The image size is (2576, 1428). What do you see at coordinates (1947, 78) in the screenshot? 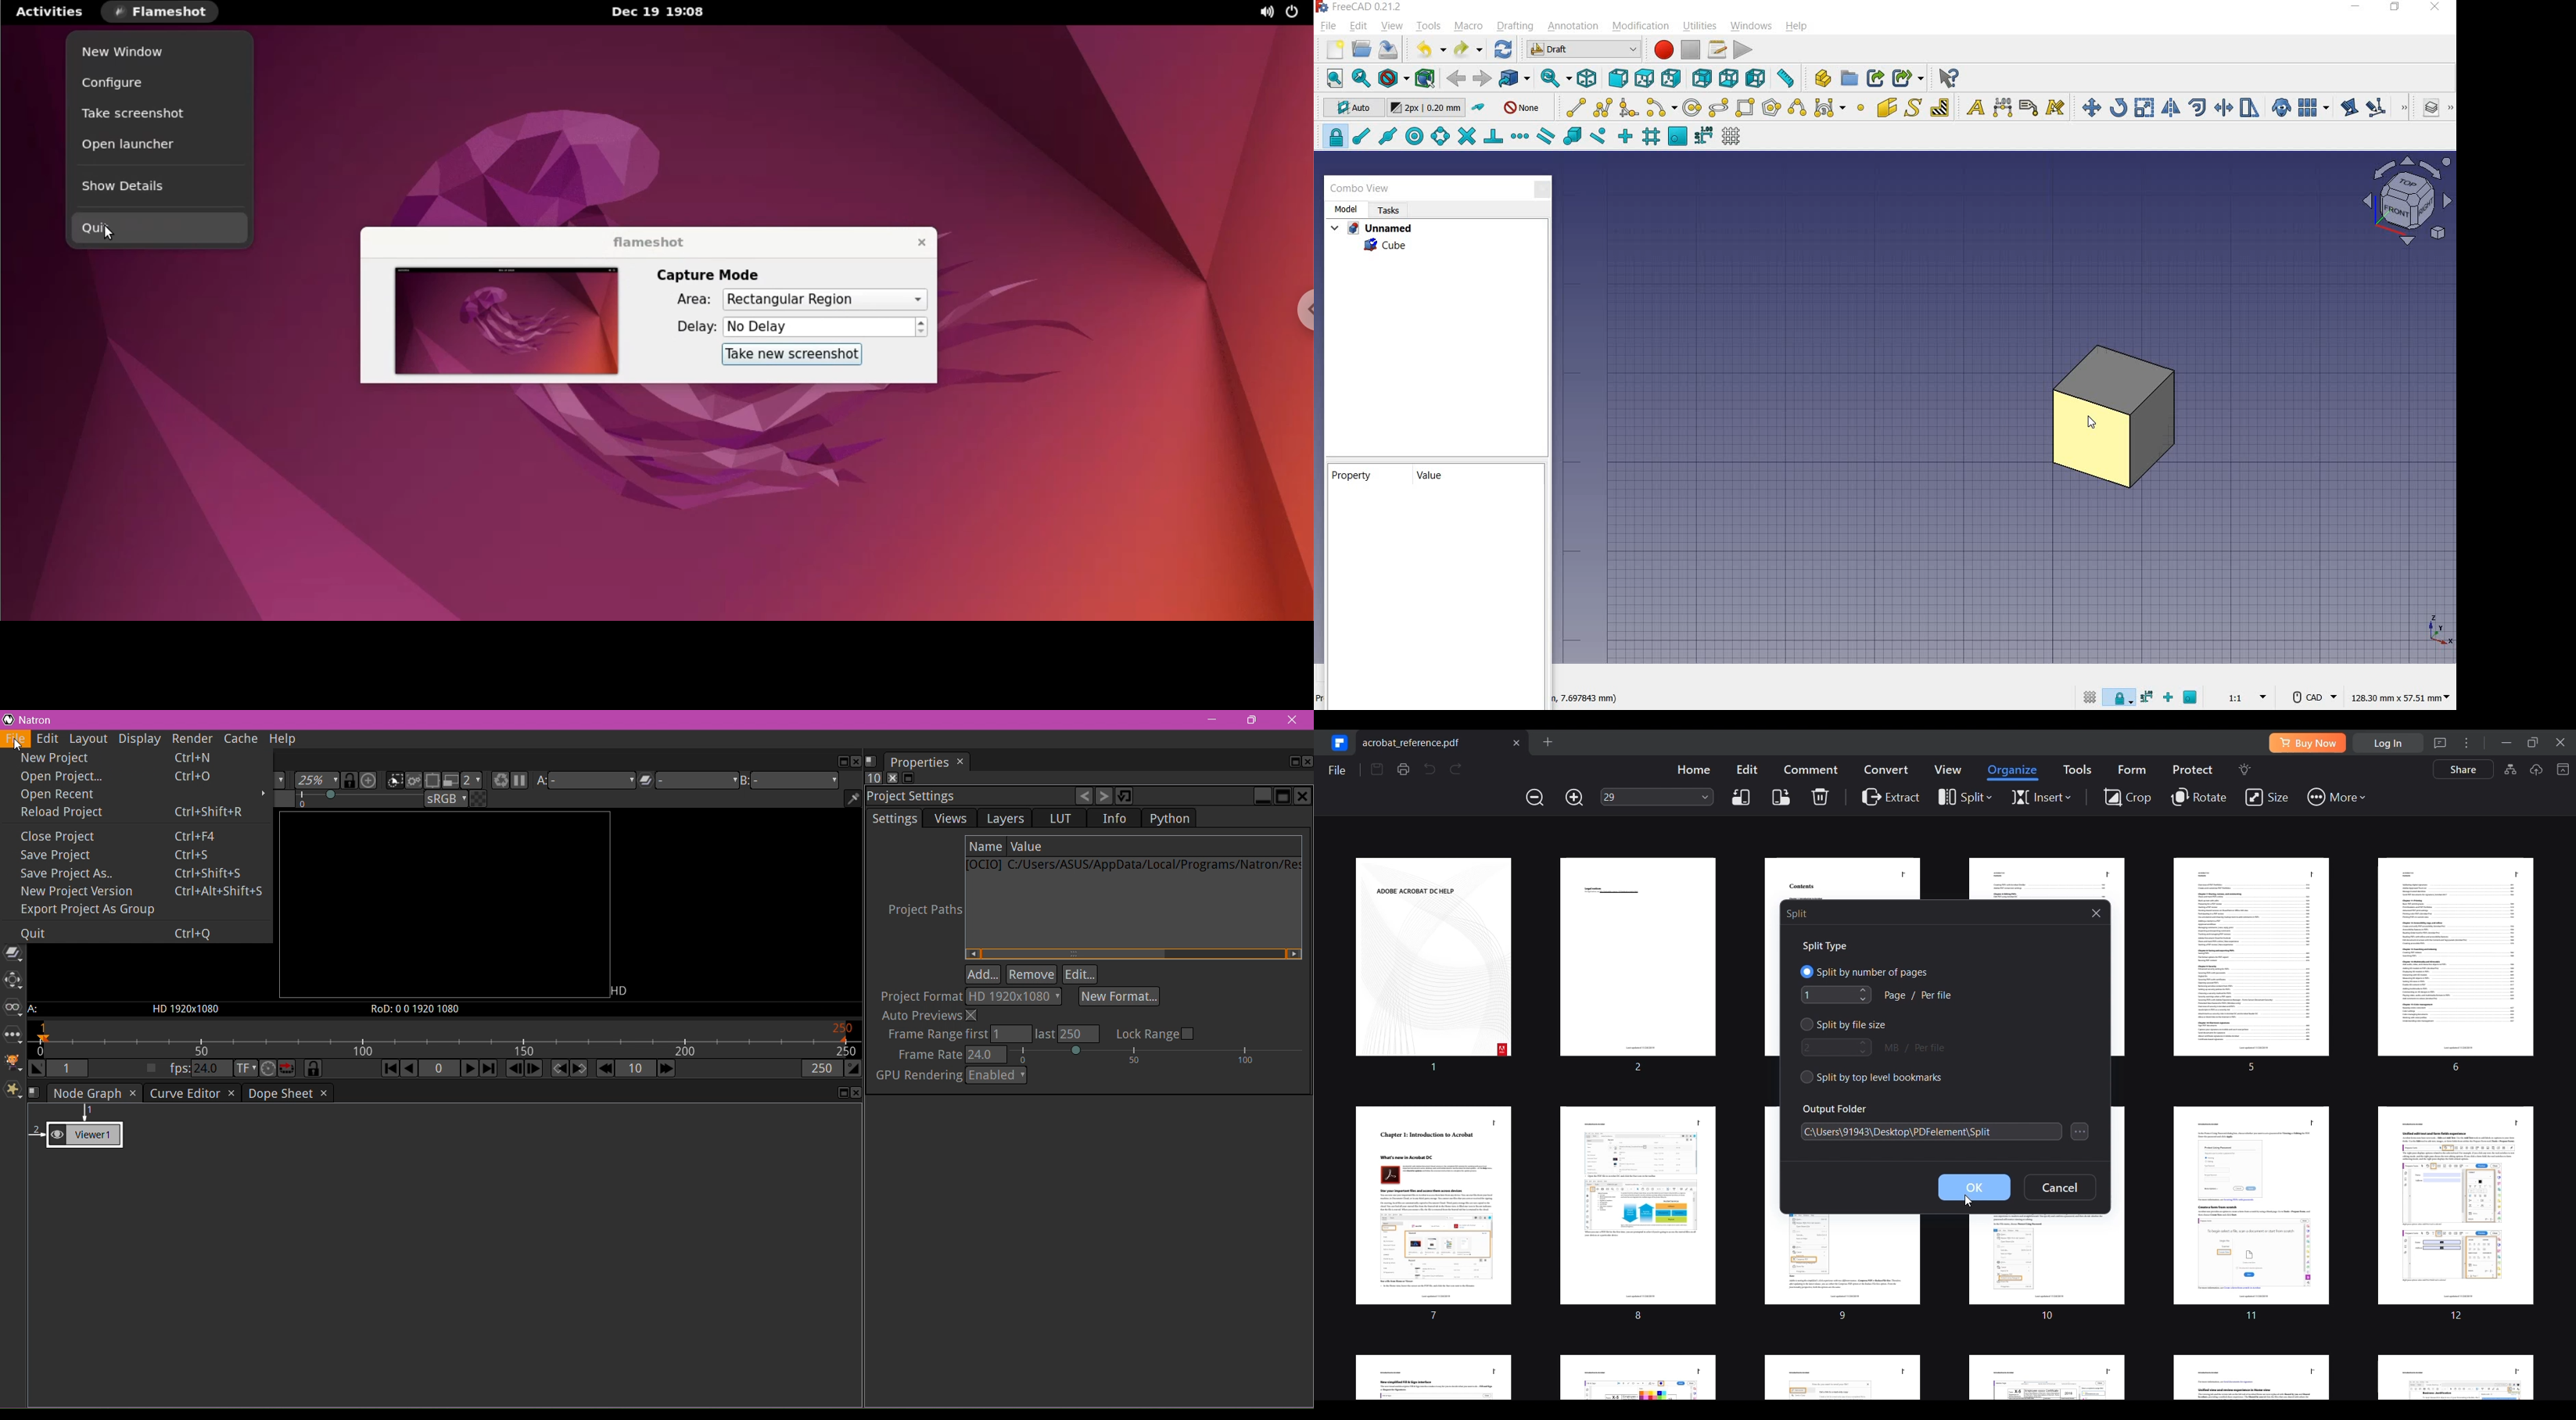
I see `what's this?` at bounding box center [1947, 78].